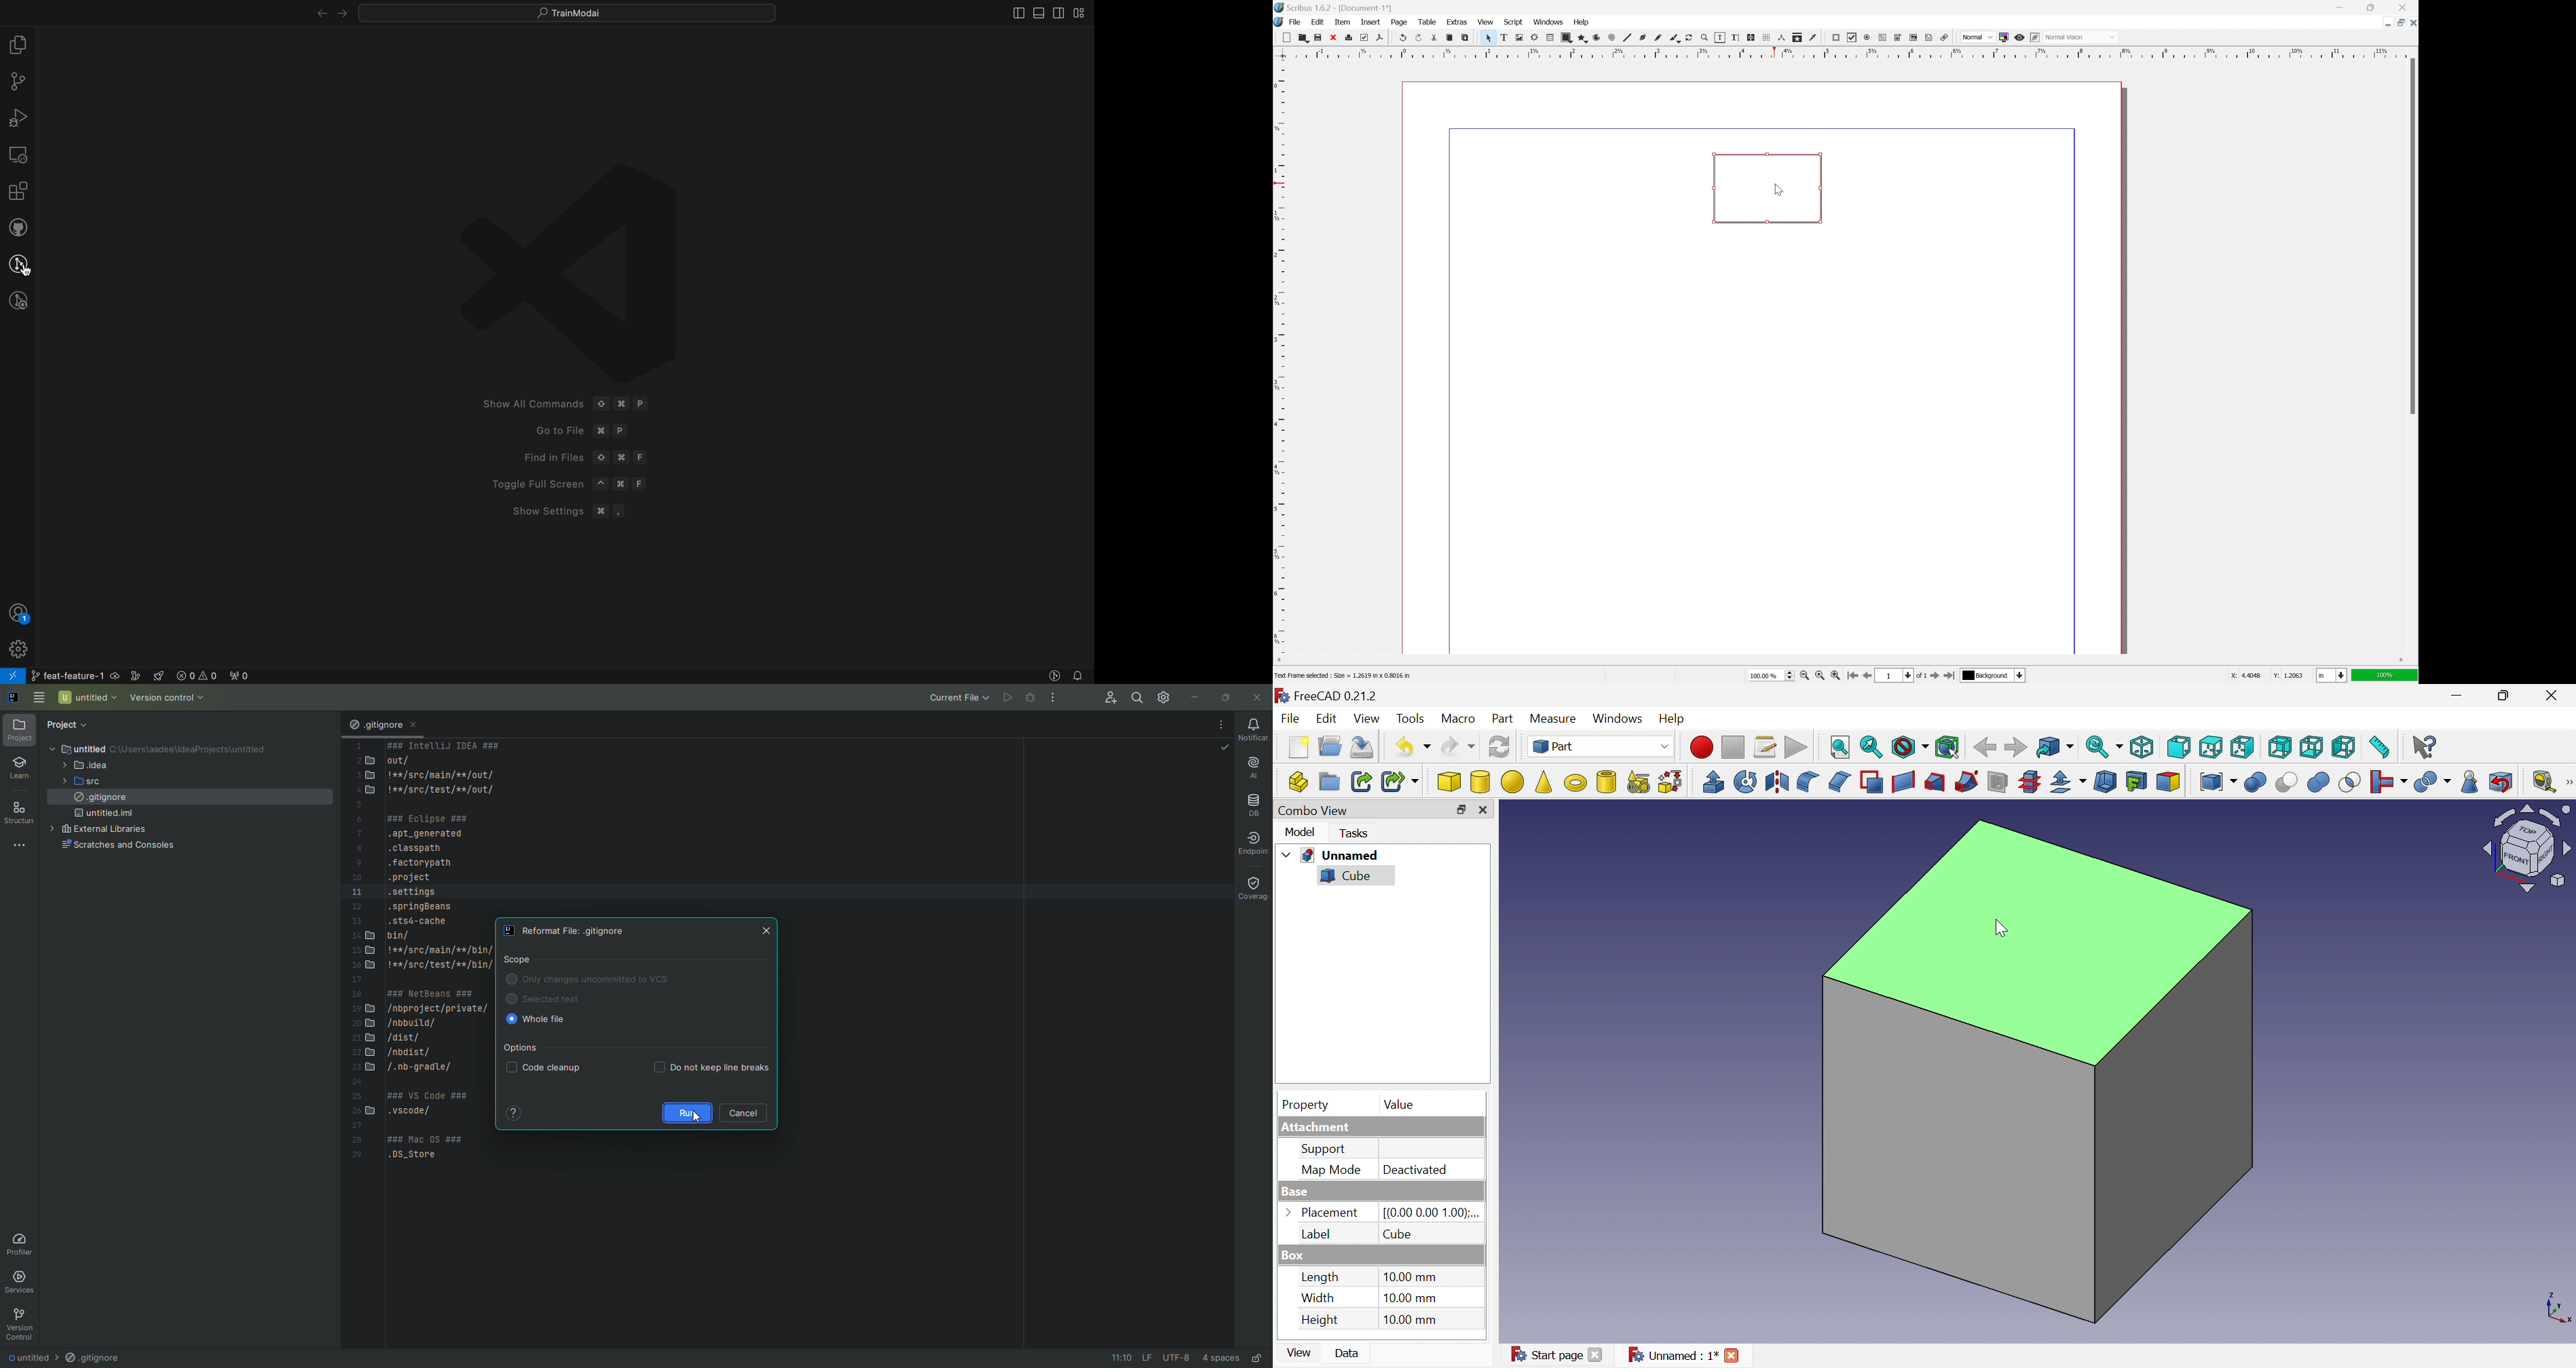  What do you see at coordinates (1041, 12) in the screenshot?
I see `toggle primary bar` at bounding box center [1041, 12].